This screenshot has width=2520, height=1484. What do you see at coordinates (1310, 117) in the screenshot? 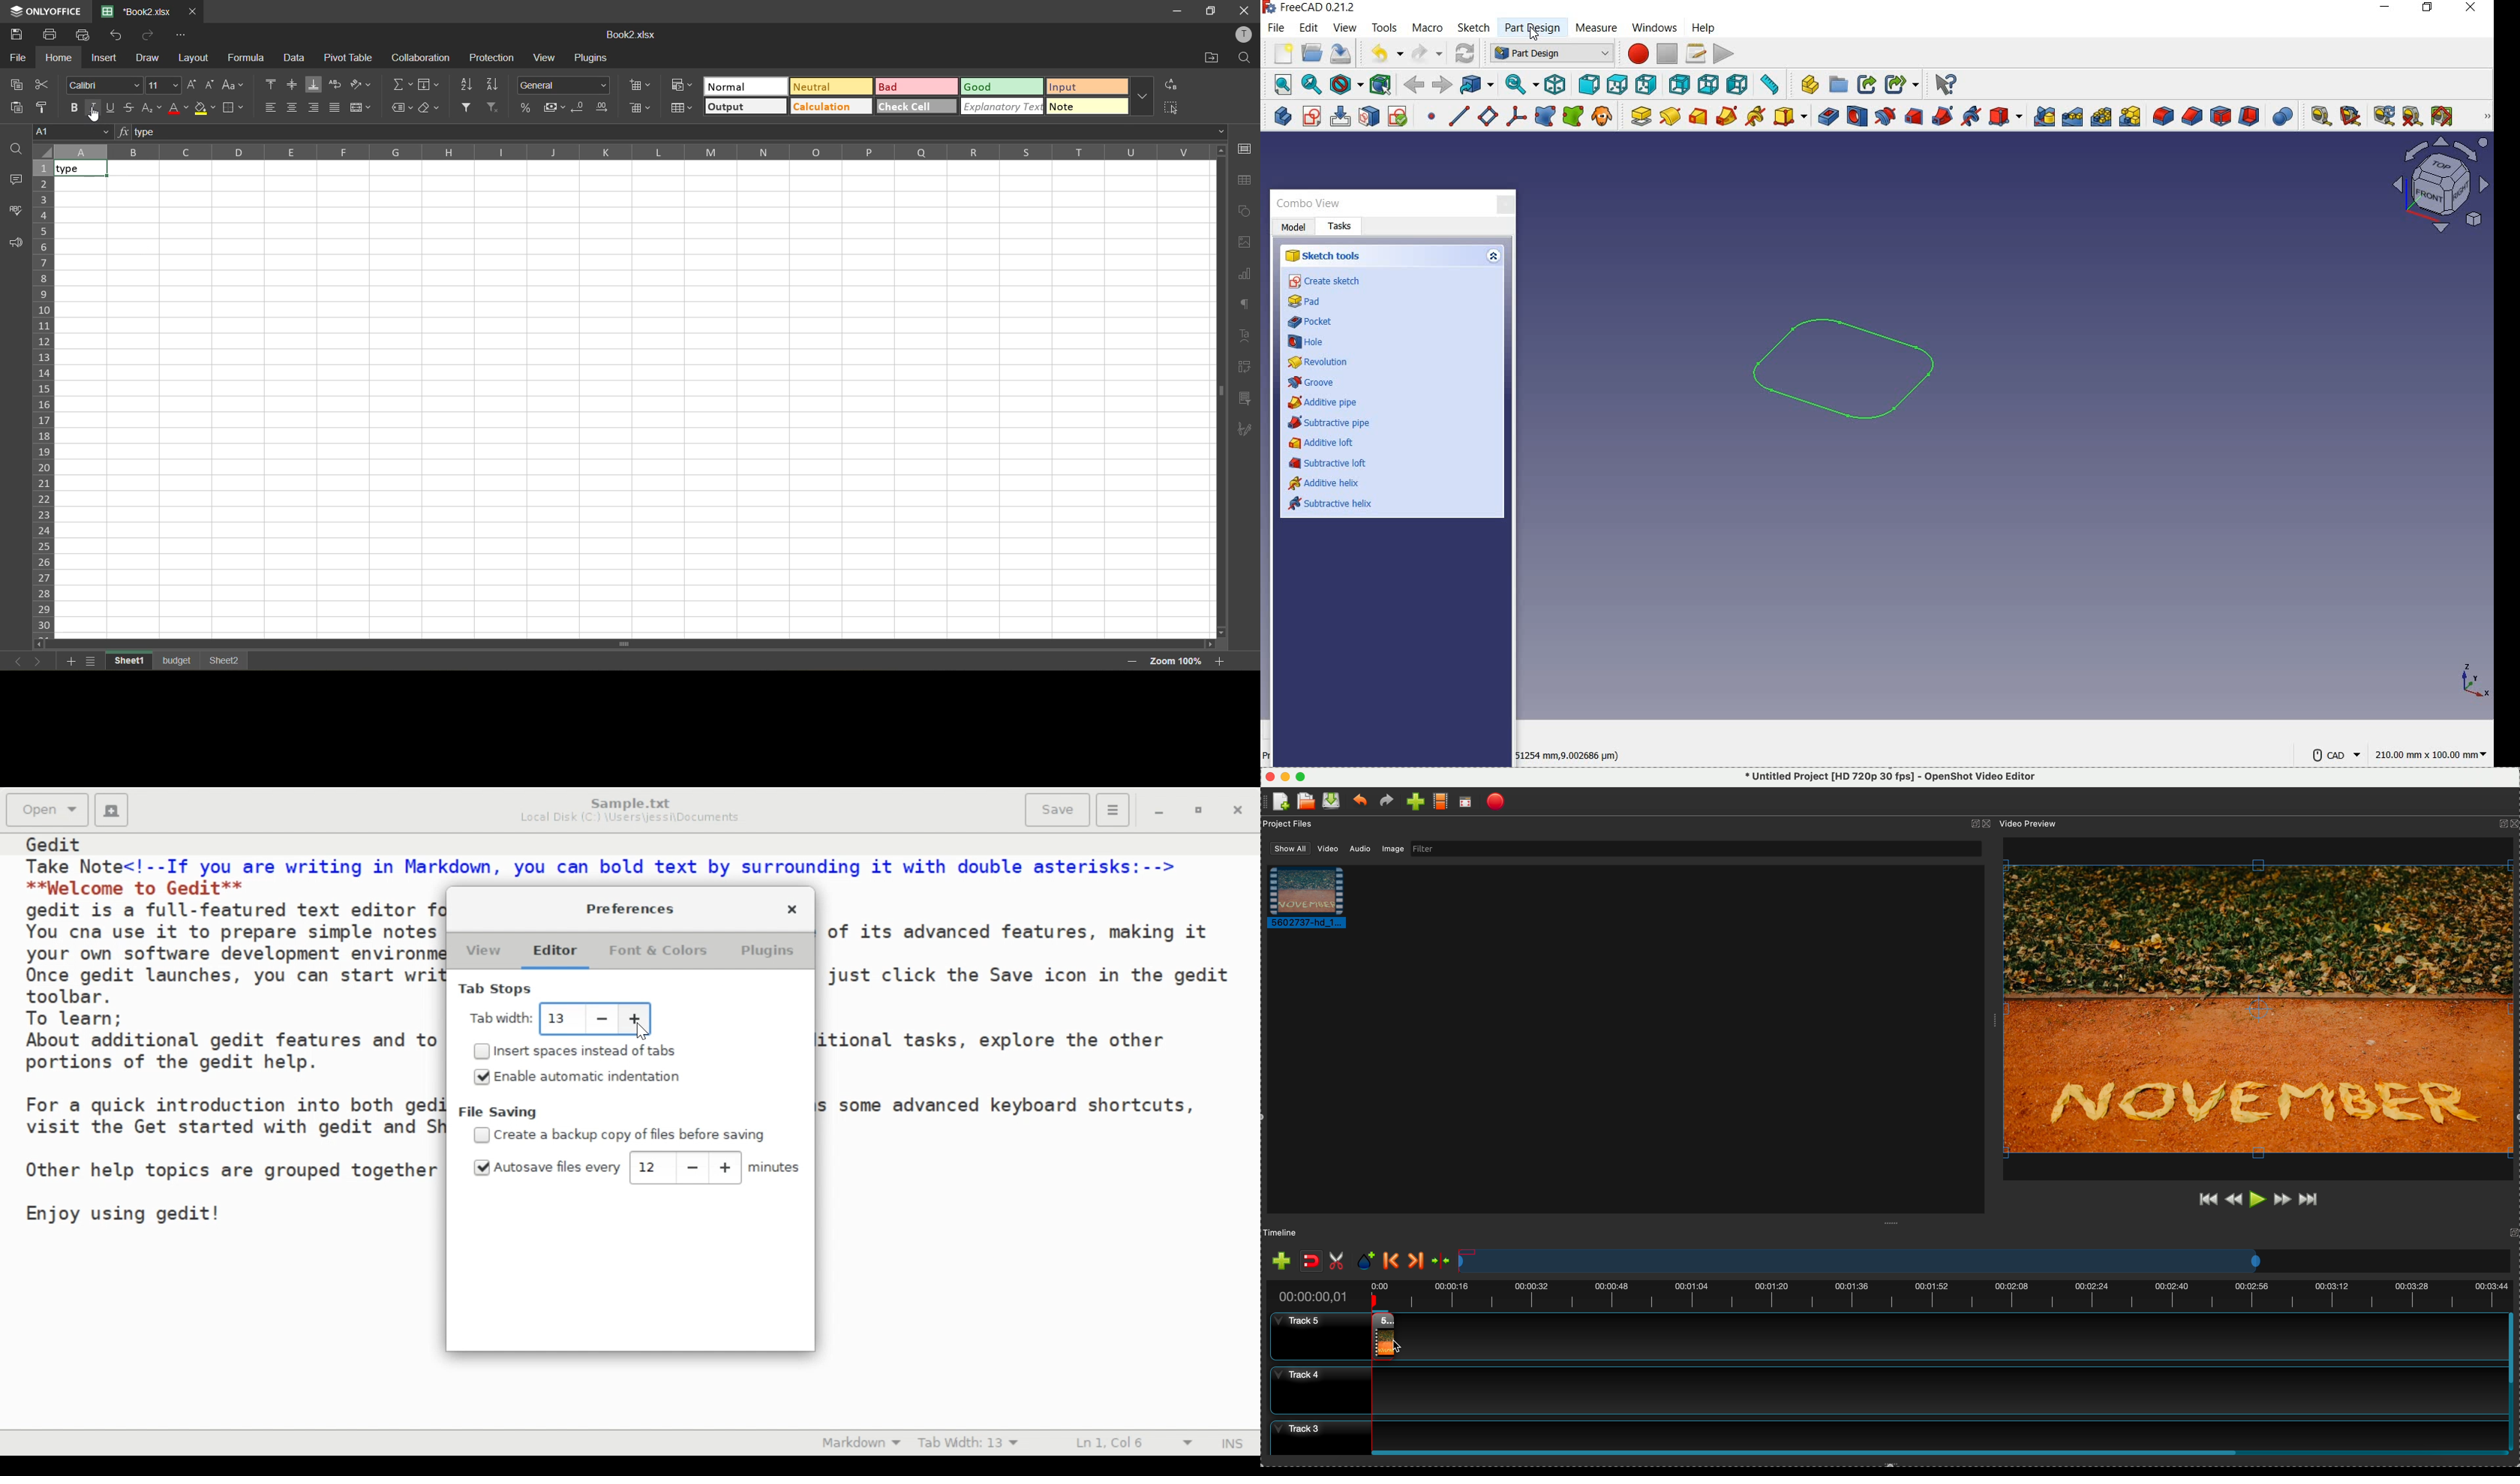
I see `create sketch` at bounding box center [1310, 117].